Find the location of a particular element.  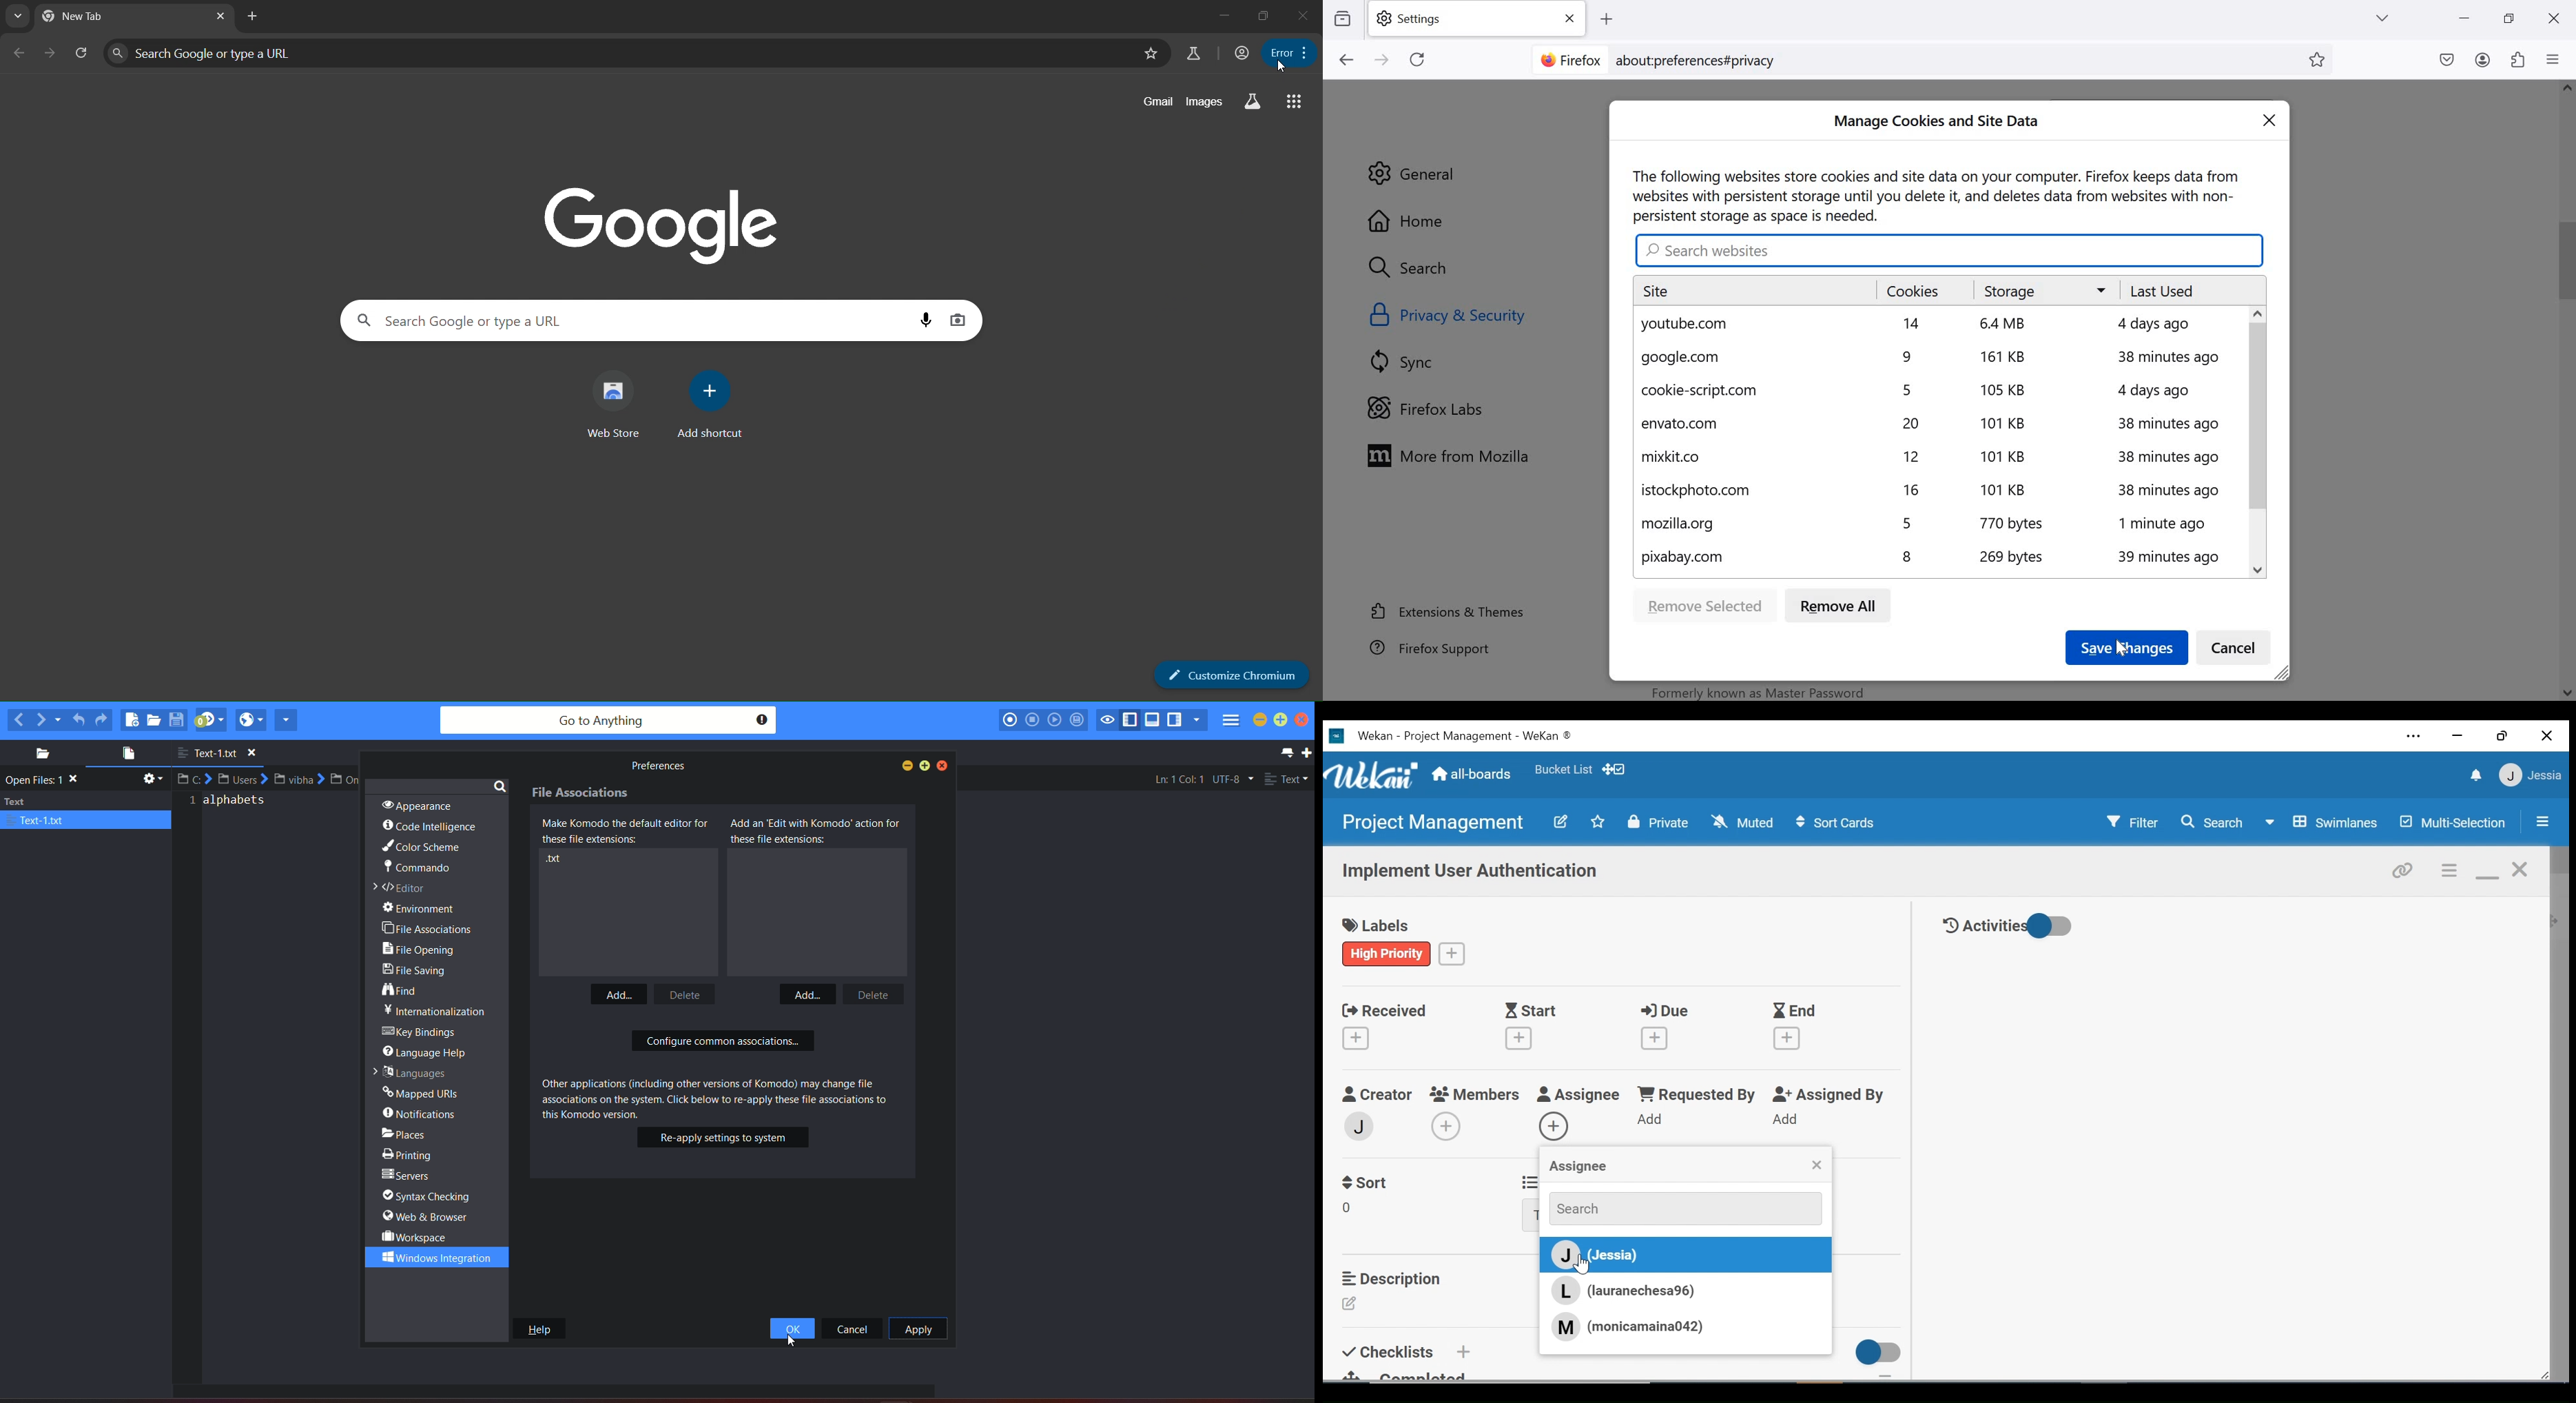

extensions & themes is located at coordinates (1449, 611).